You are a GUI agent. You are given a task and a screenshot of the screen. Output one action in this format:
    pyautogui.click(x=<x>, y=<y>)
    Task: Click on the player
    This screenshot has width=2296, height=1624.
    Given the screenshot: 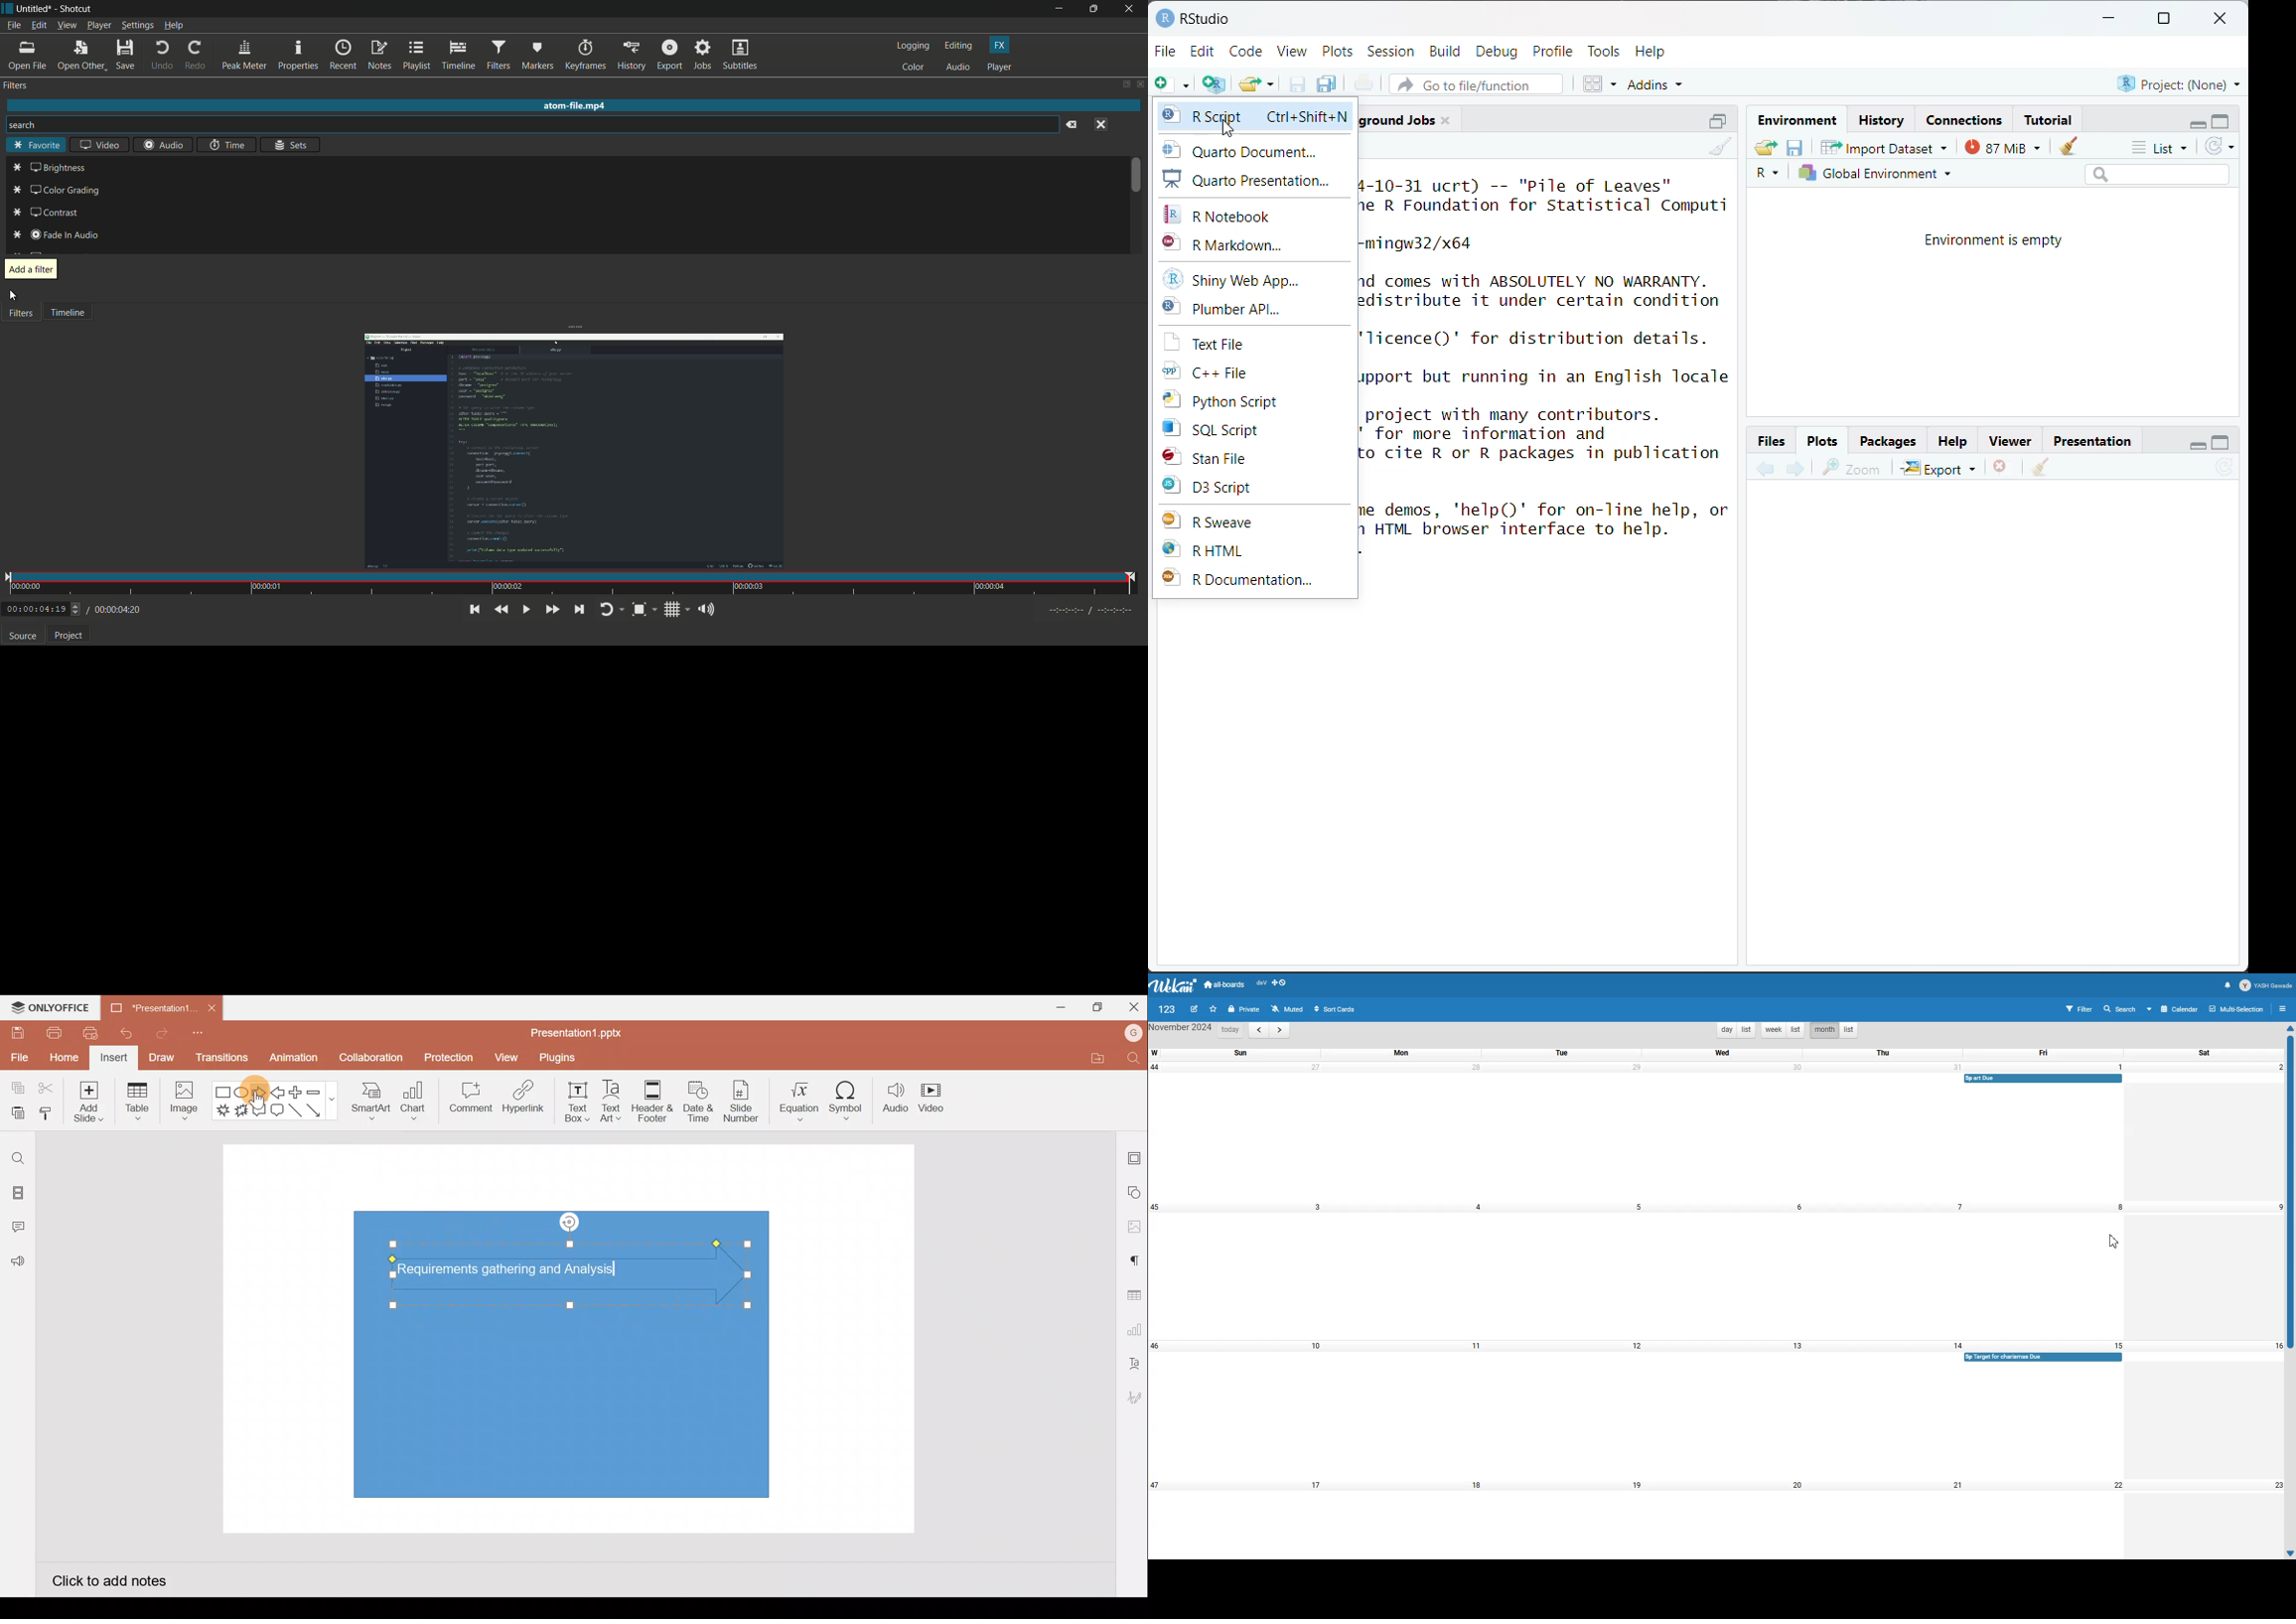 What is the action you would take?
    pyautogui.click(x=1000, y=66)
    